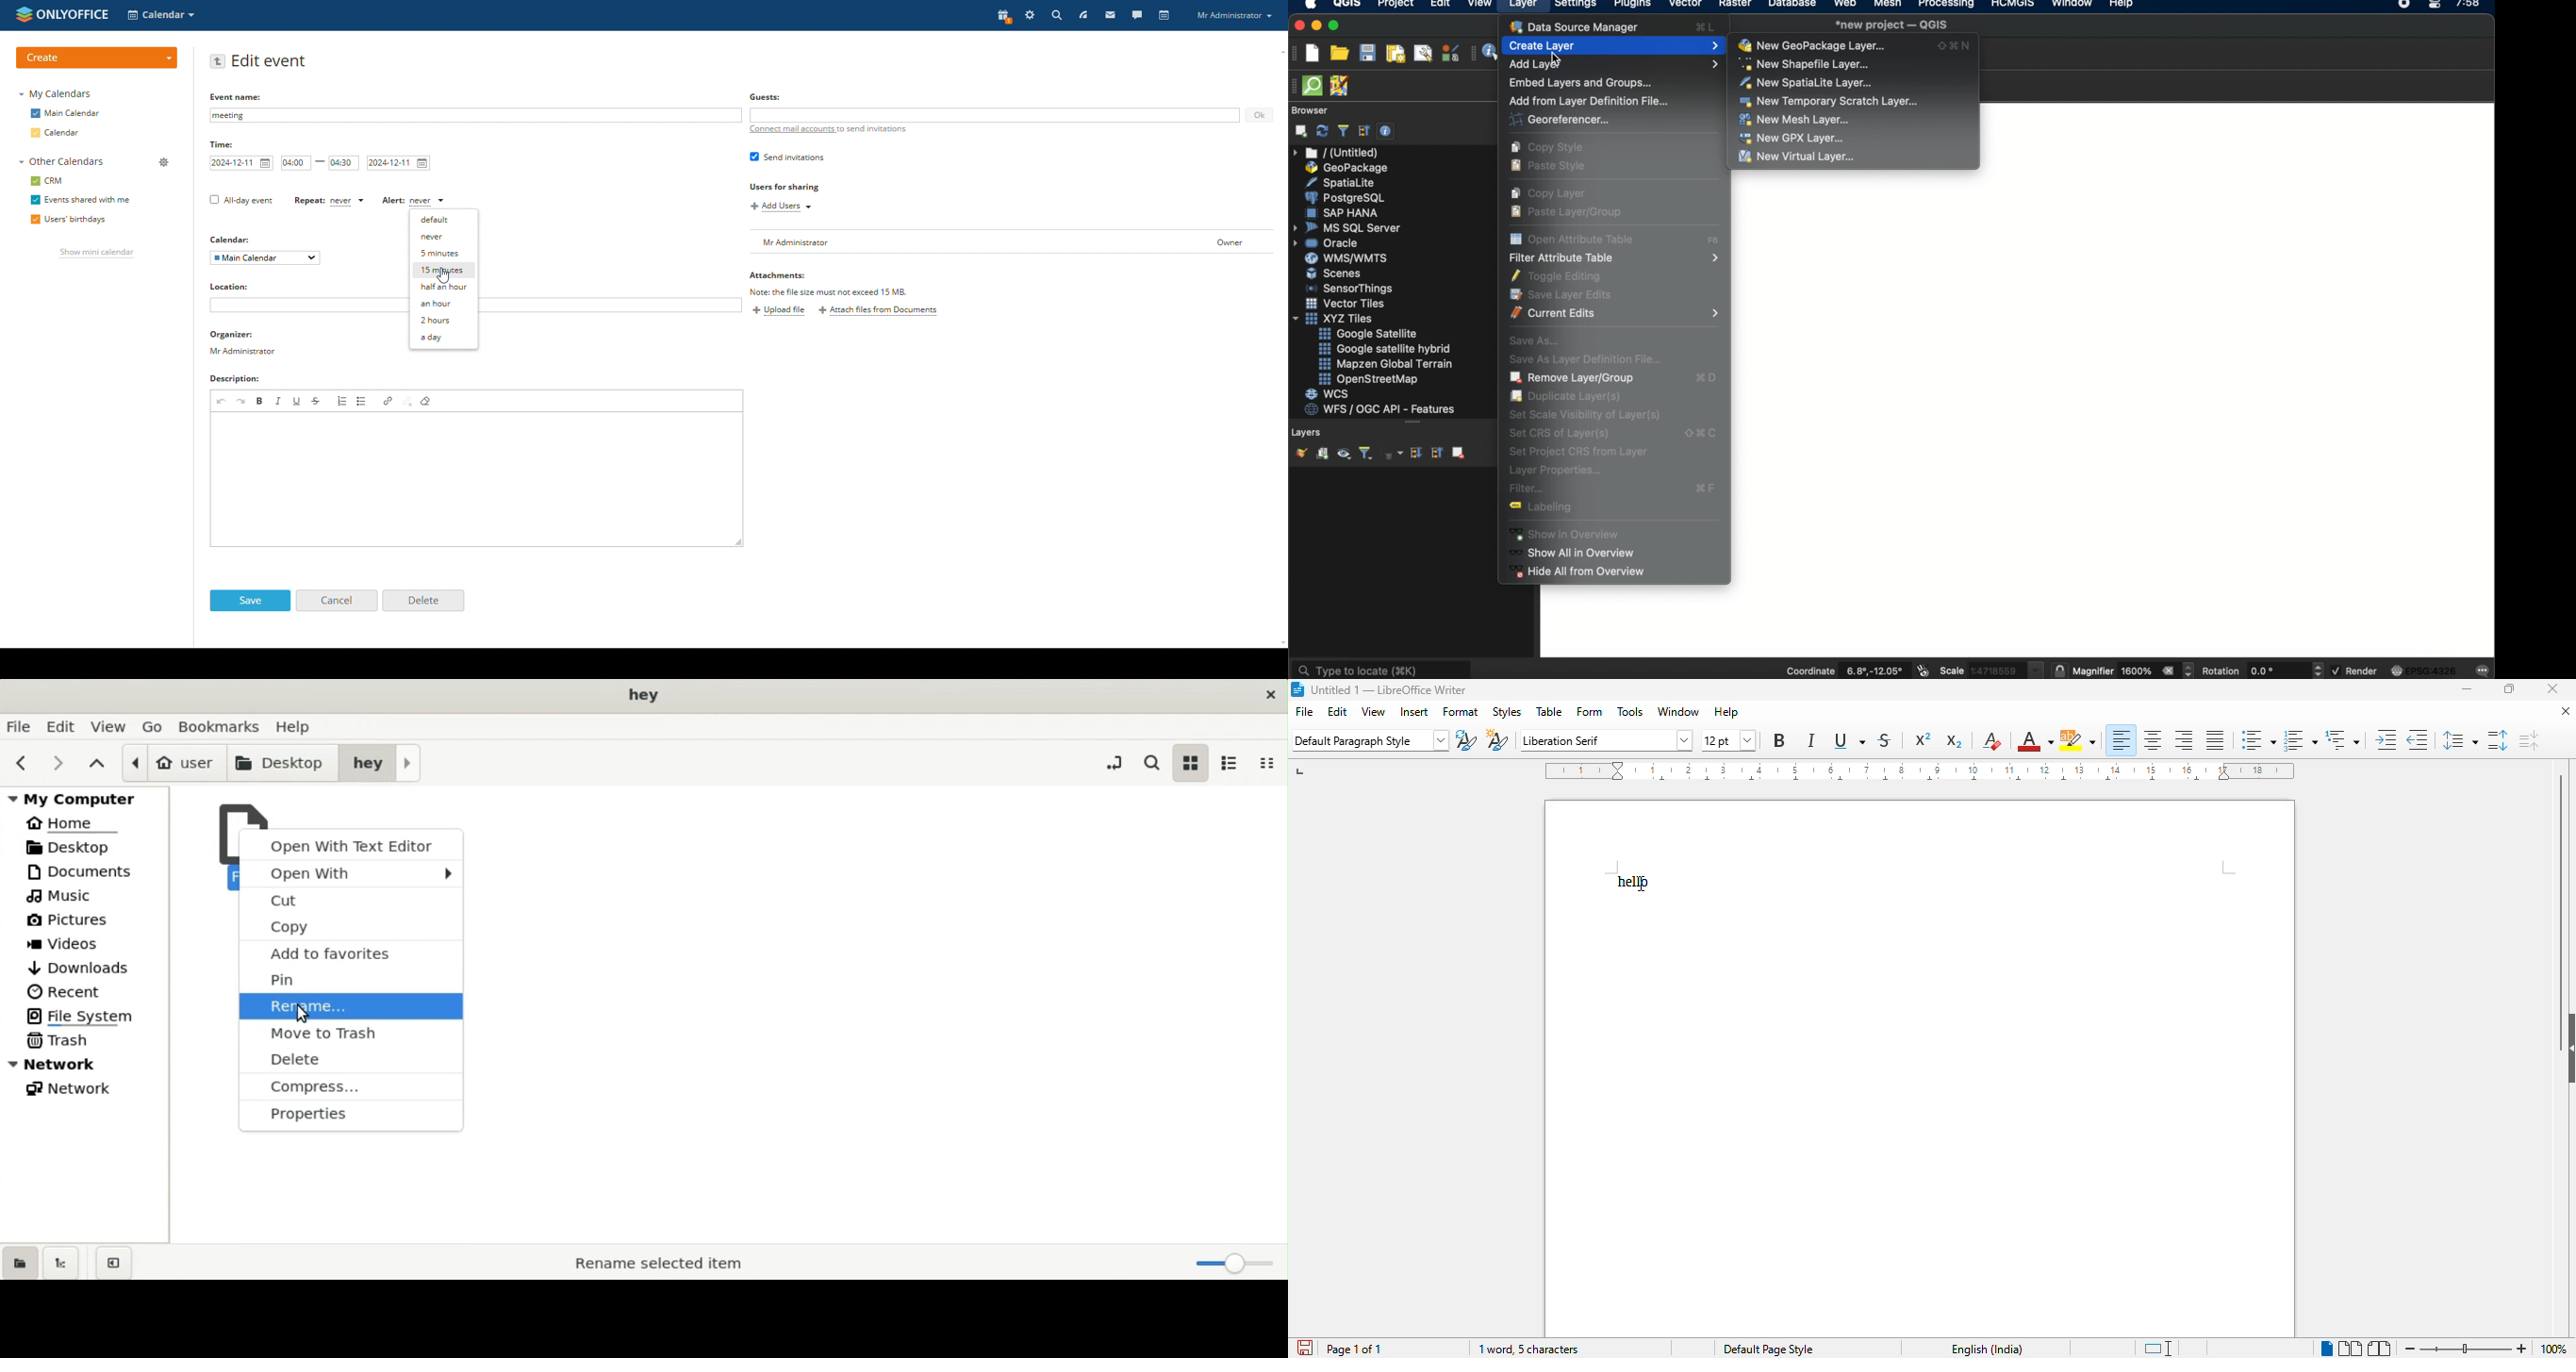  I want to click on processing, so click(1949, 5).